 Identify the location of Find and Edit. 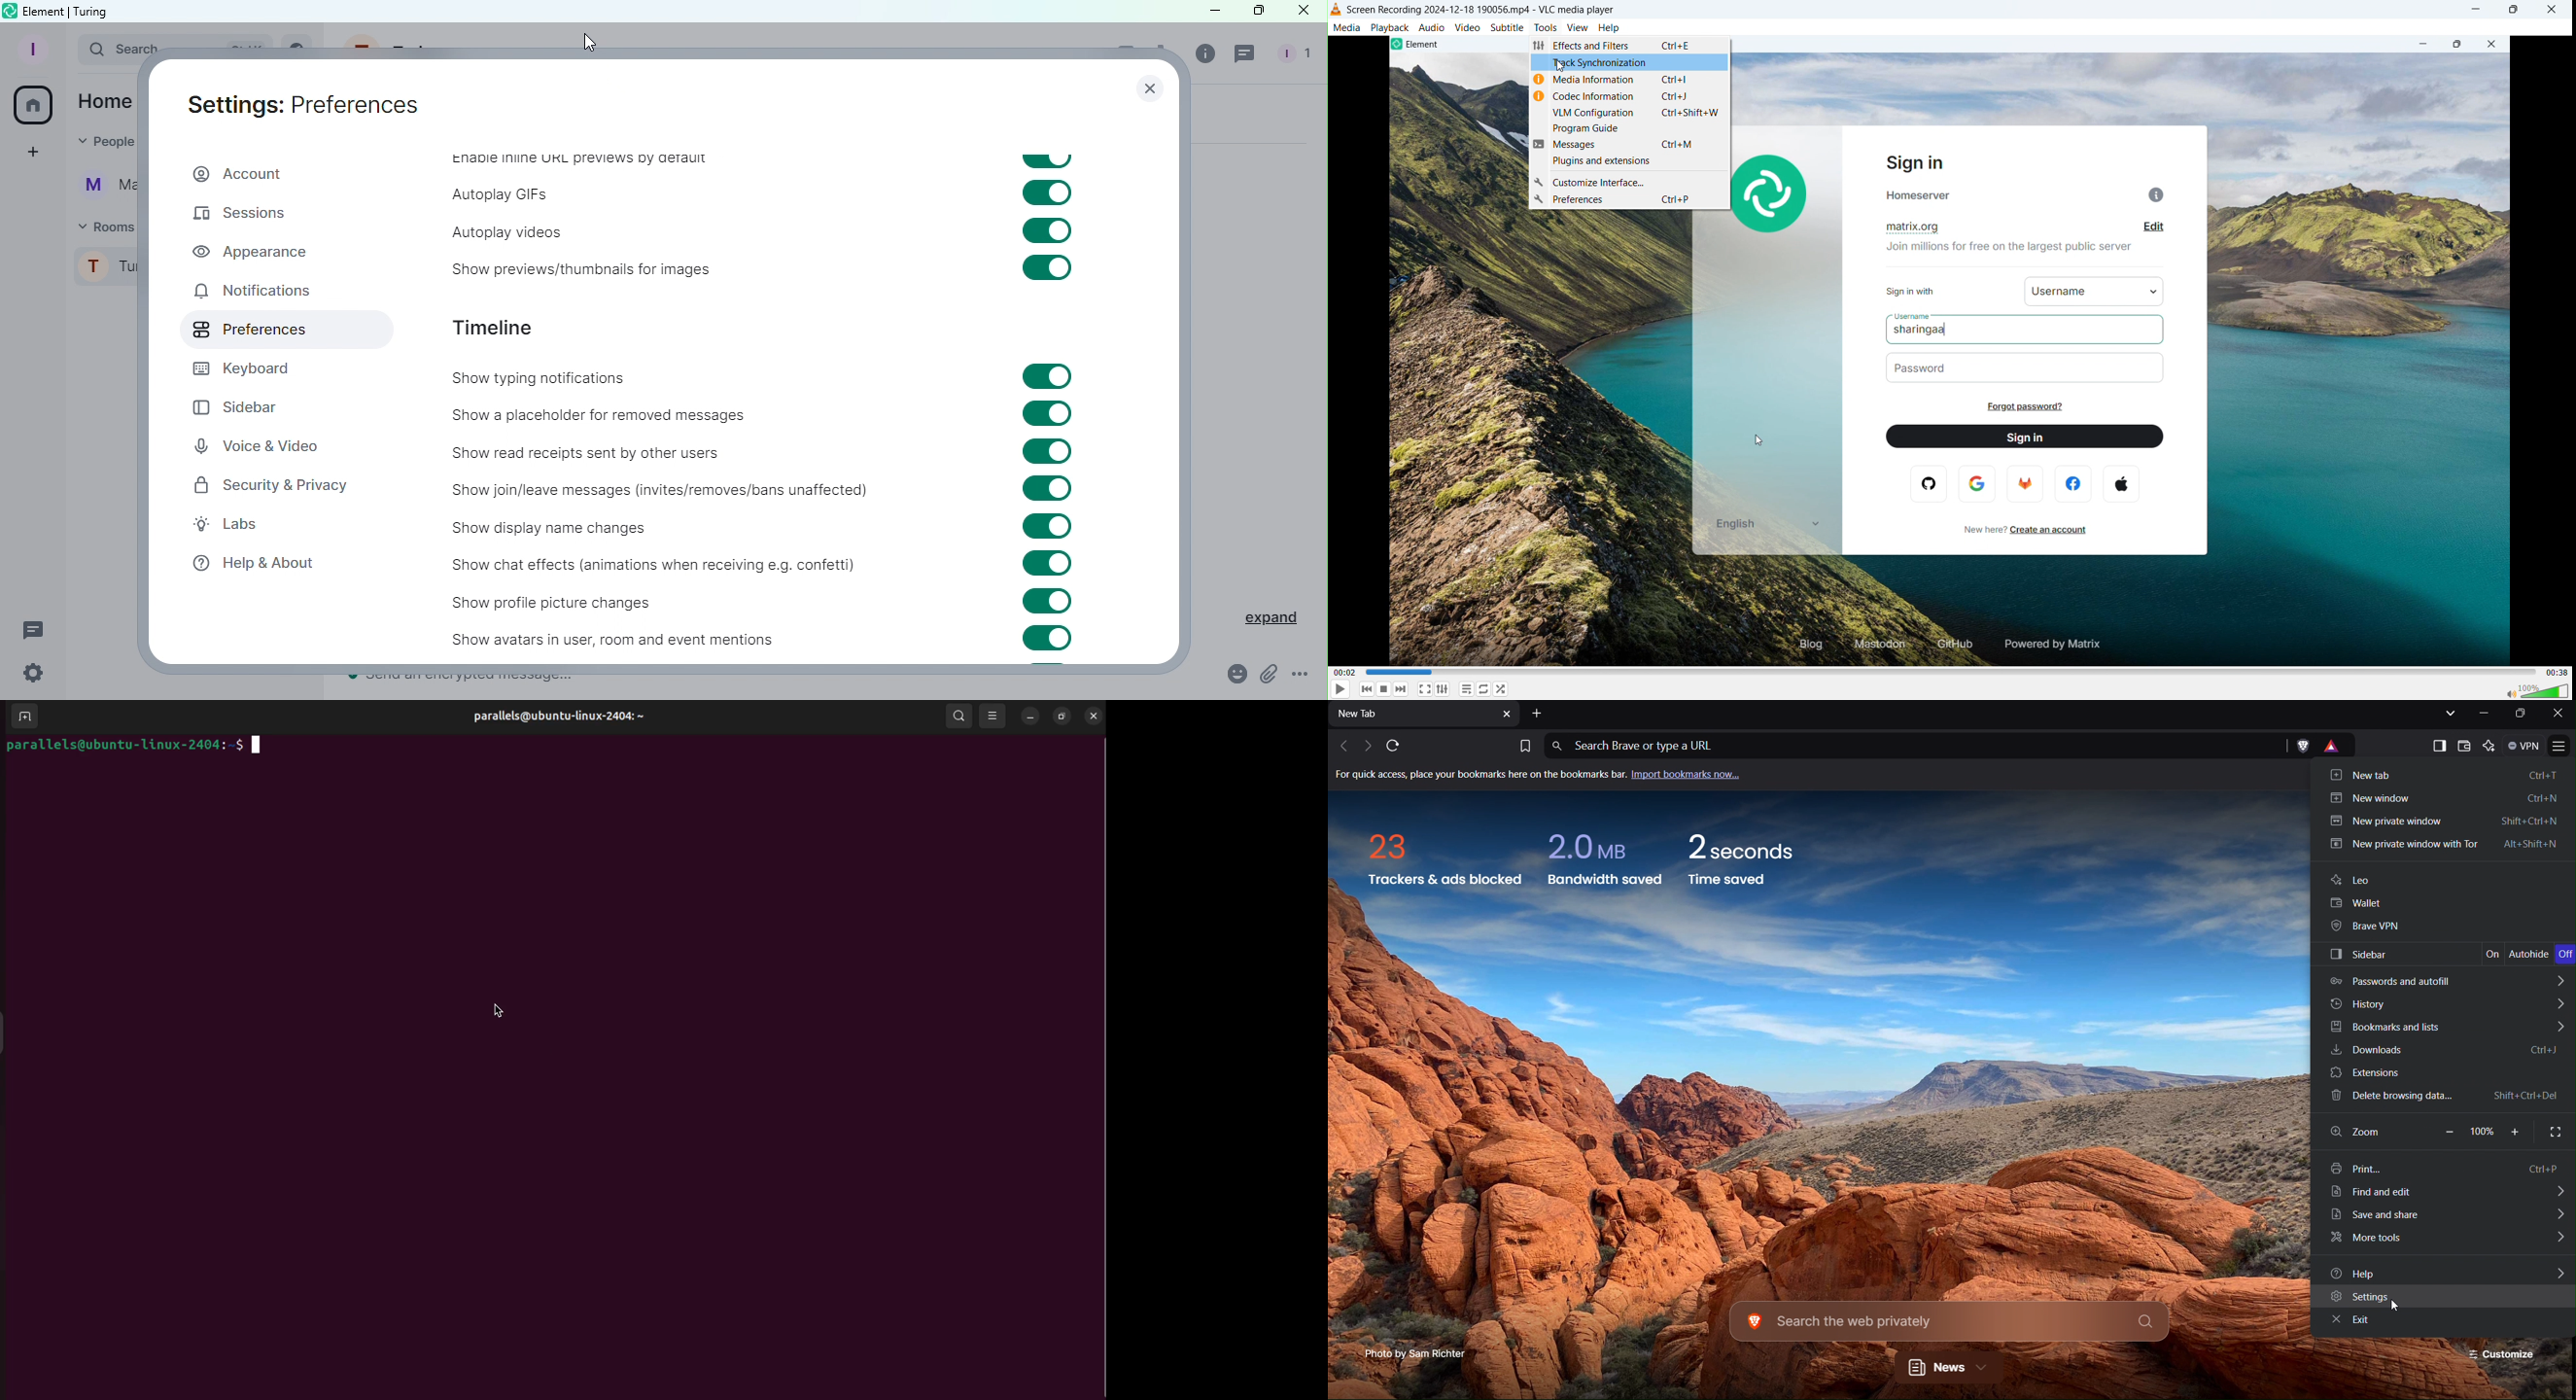
(2442, 1191).